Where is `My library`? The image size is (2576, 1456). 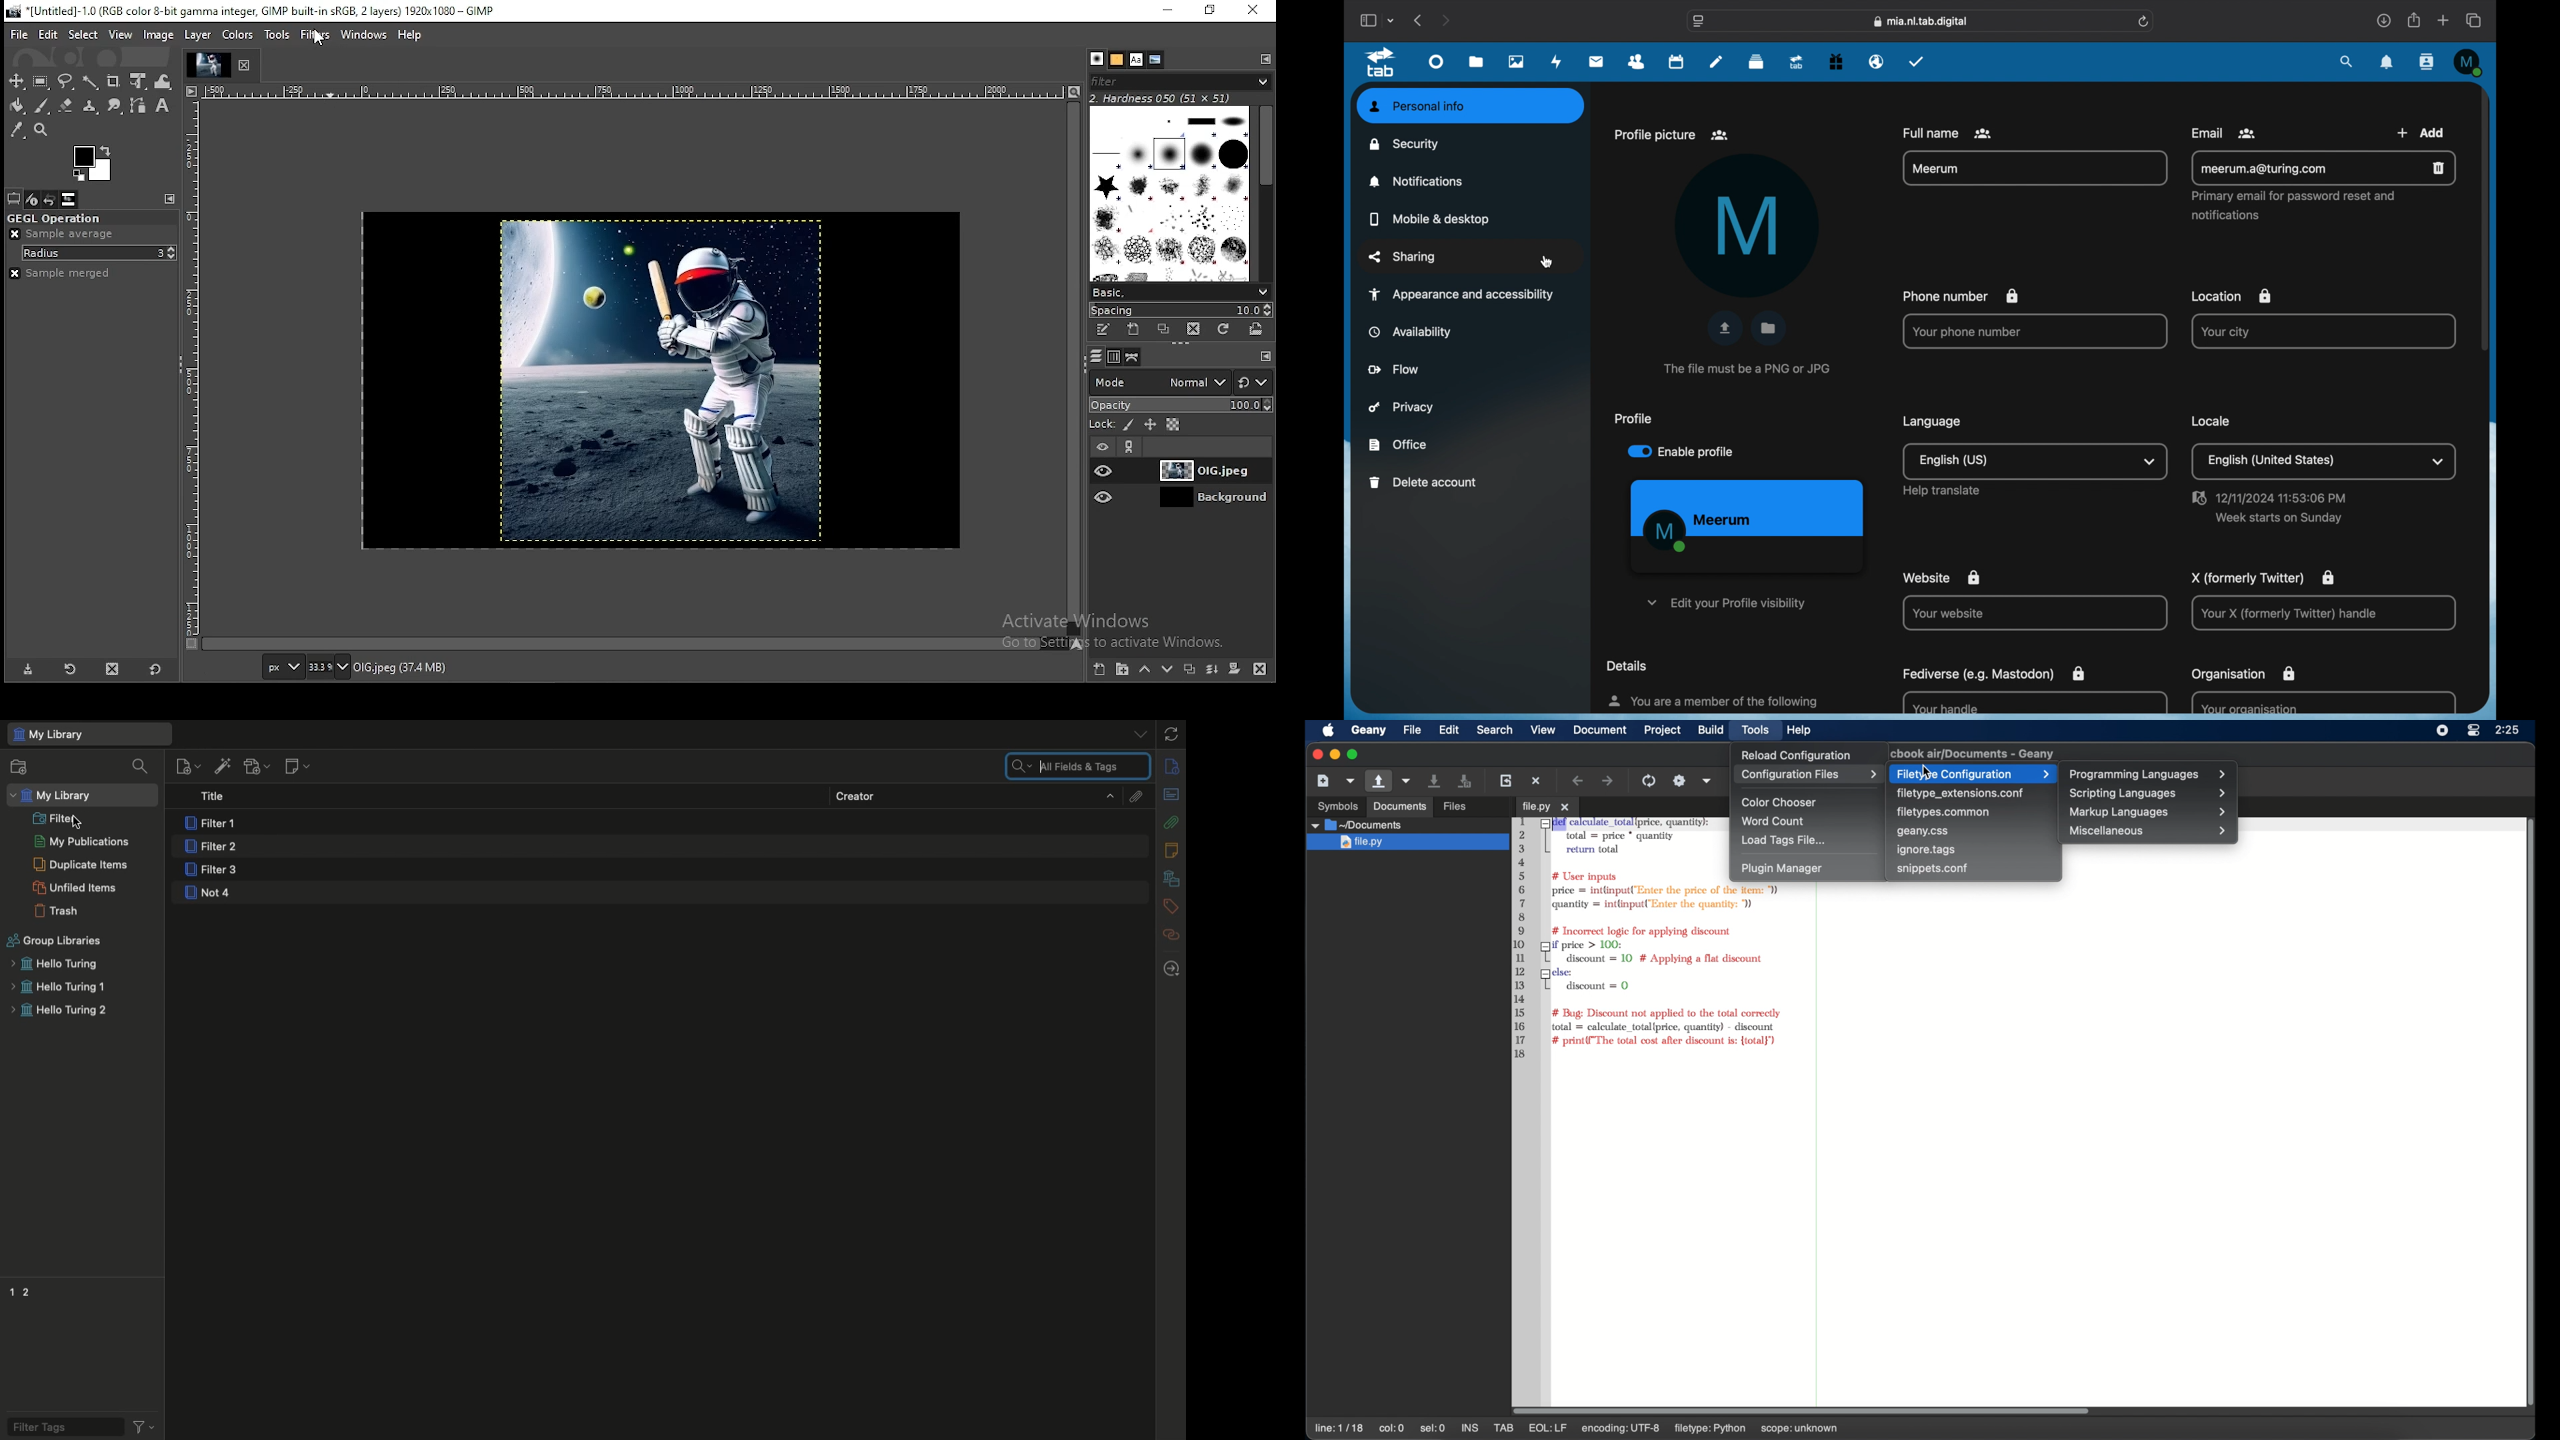
My library is located at coordinates (54, 796).